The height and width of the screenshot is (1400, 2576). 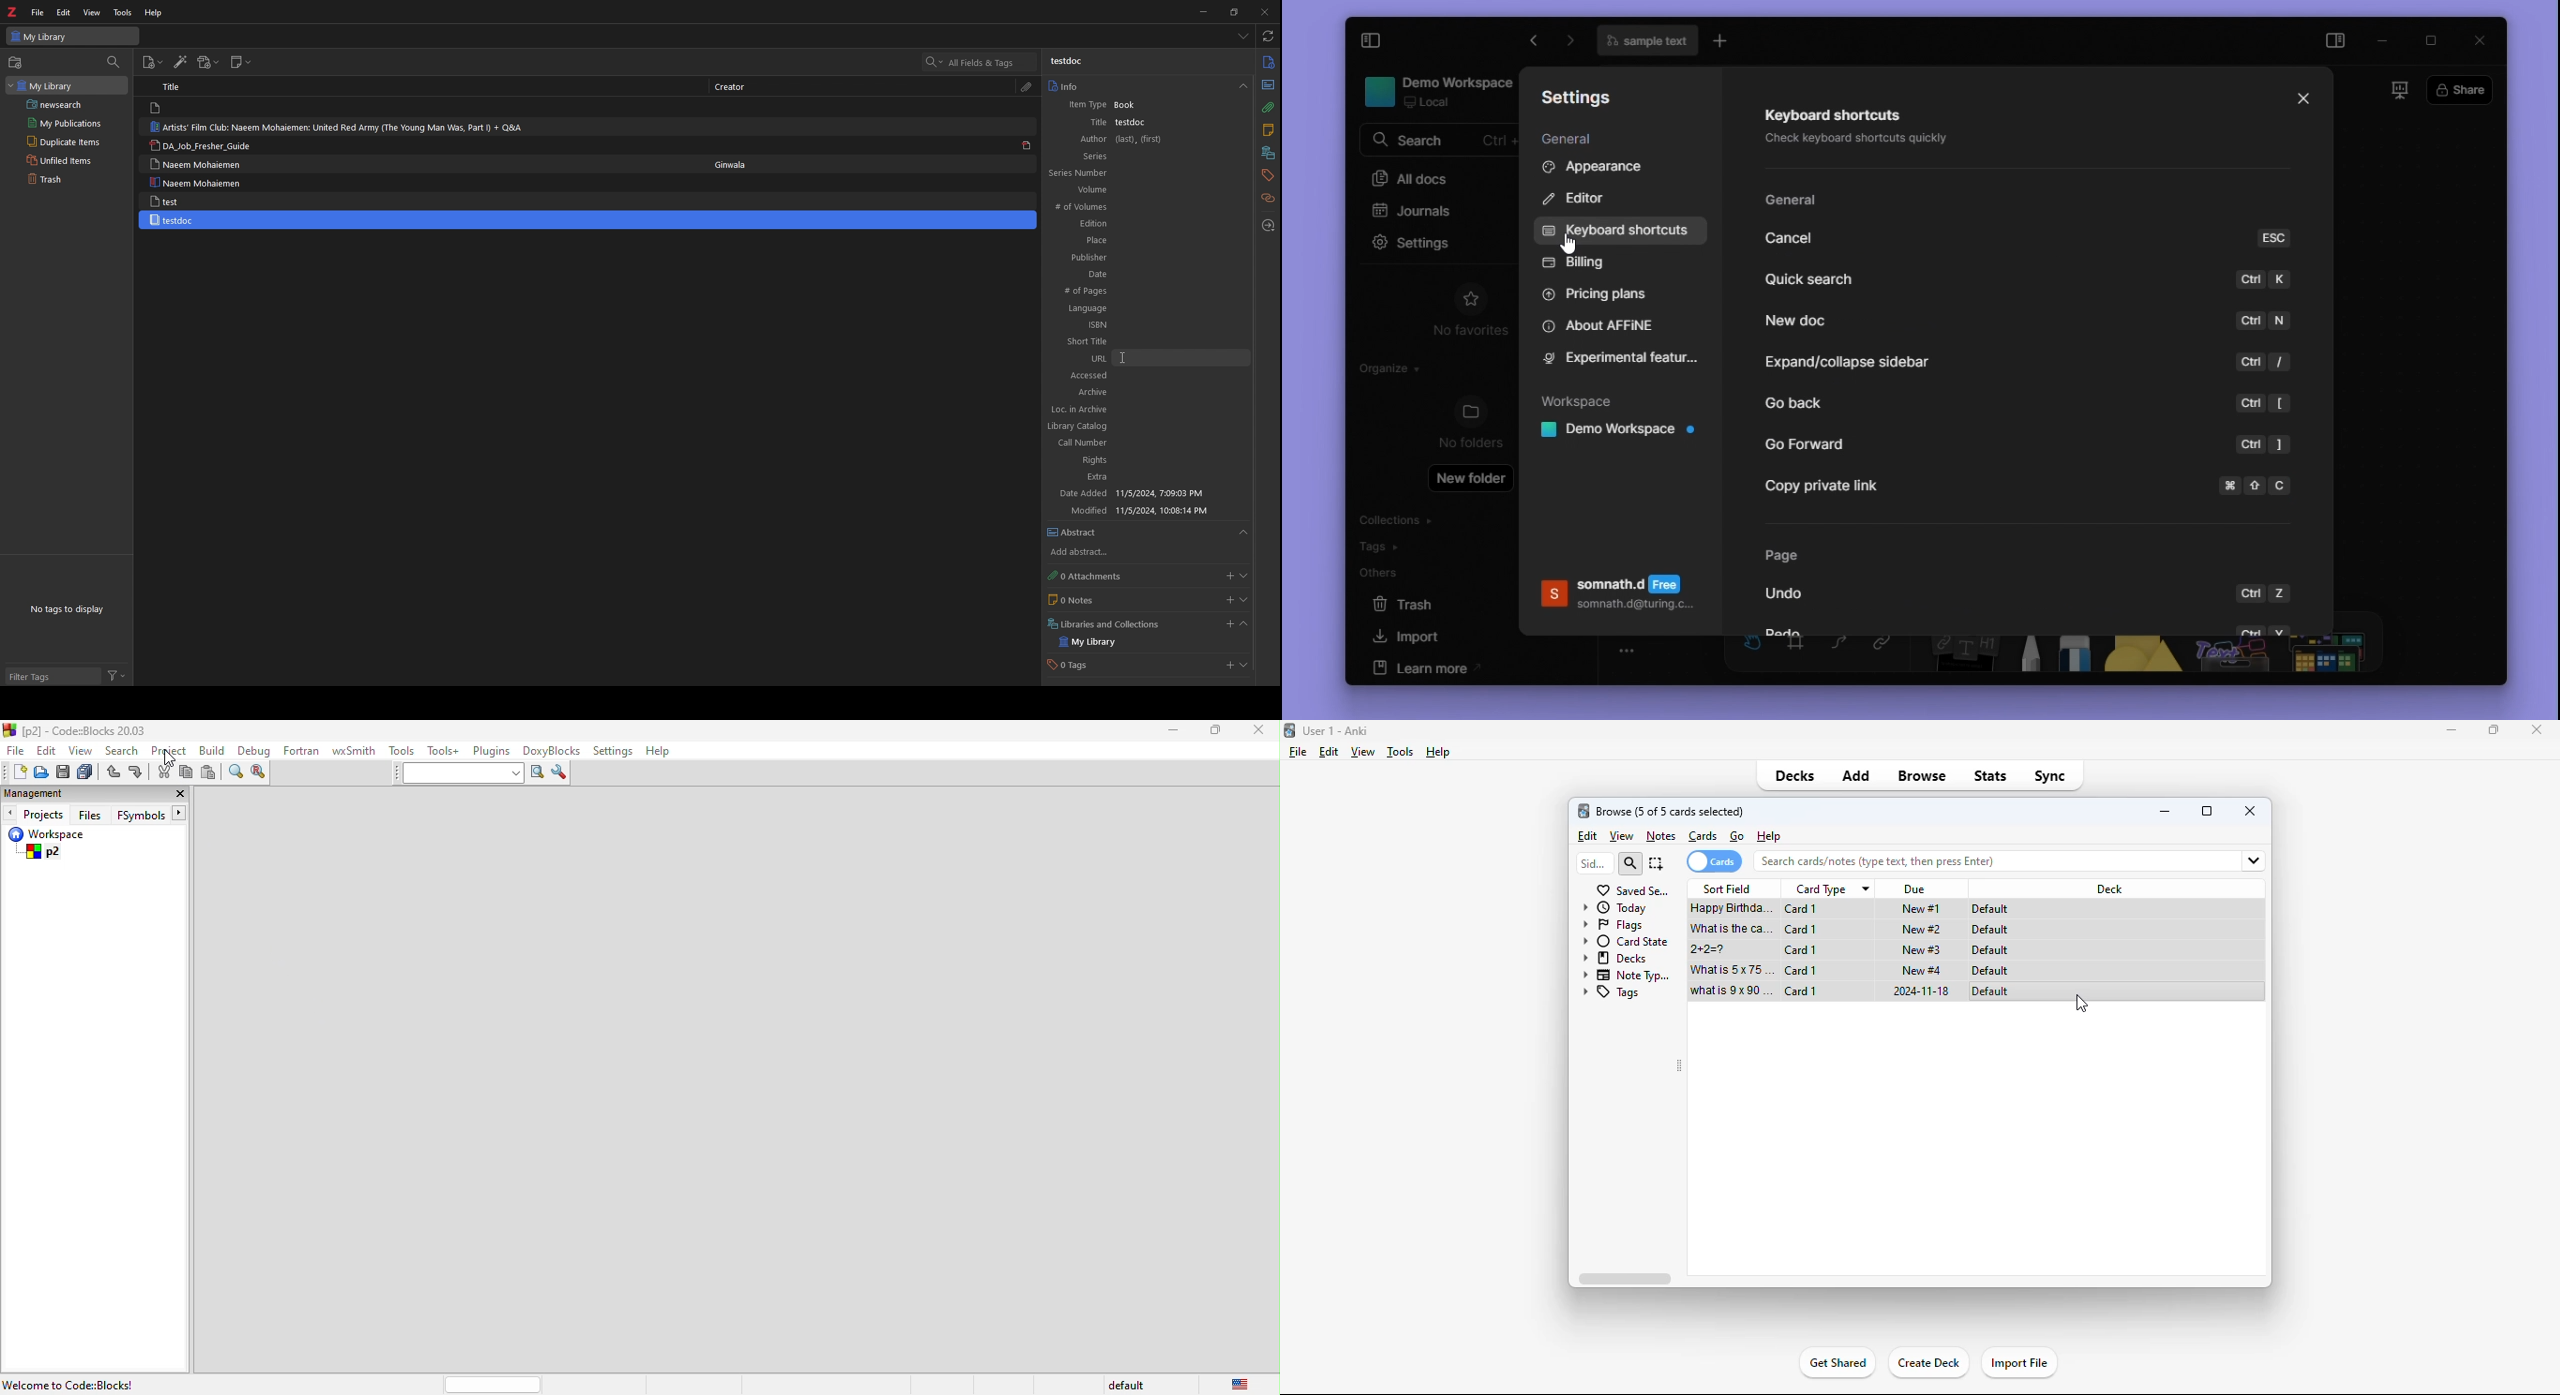 What do you see at coordinates (1731, 929) in the screenshot?
I see `what is the capital of France?` at bounding box center [1731, 929].